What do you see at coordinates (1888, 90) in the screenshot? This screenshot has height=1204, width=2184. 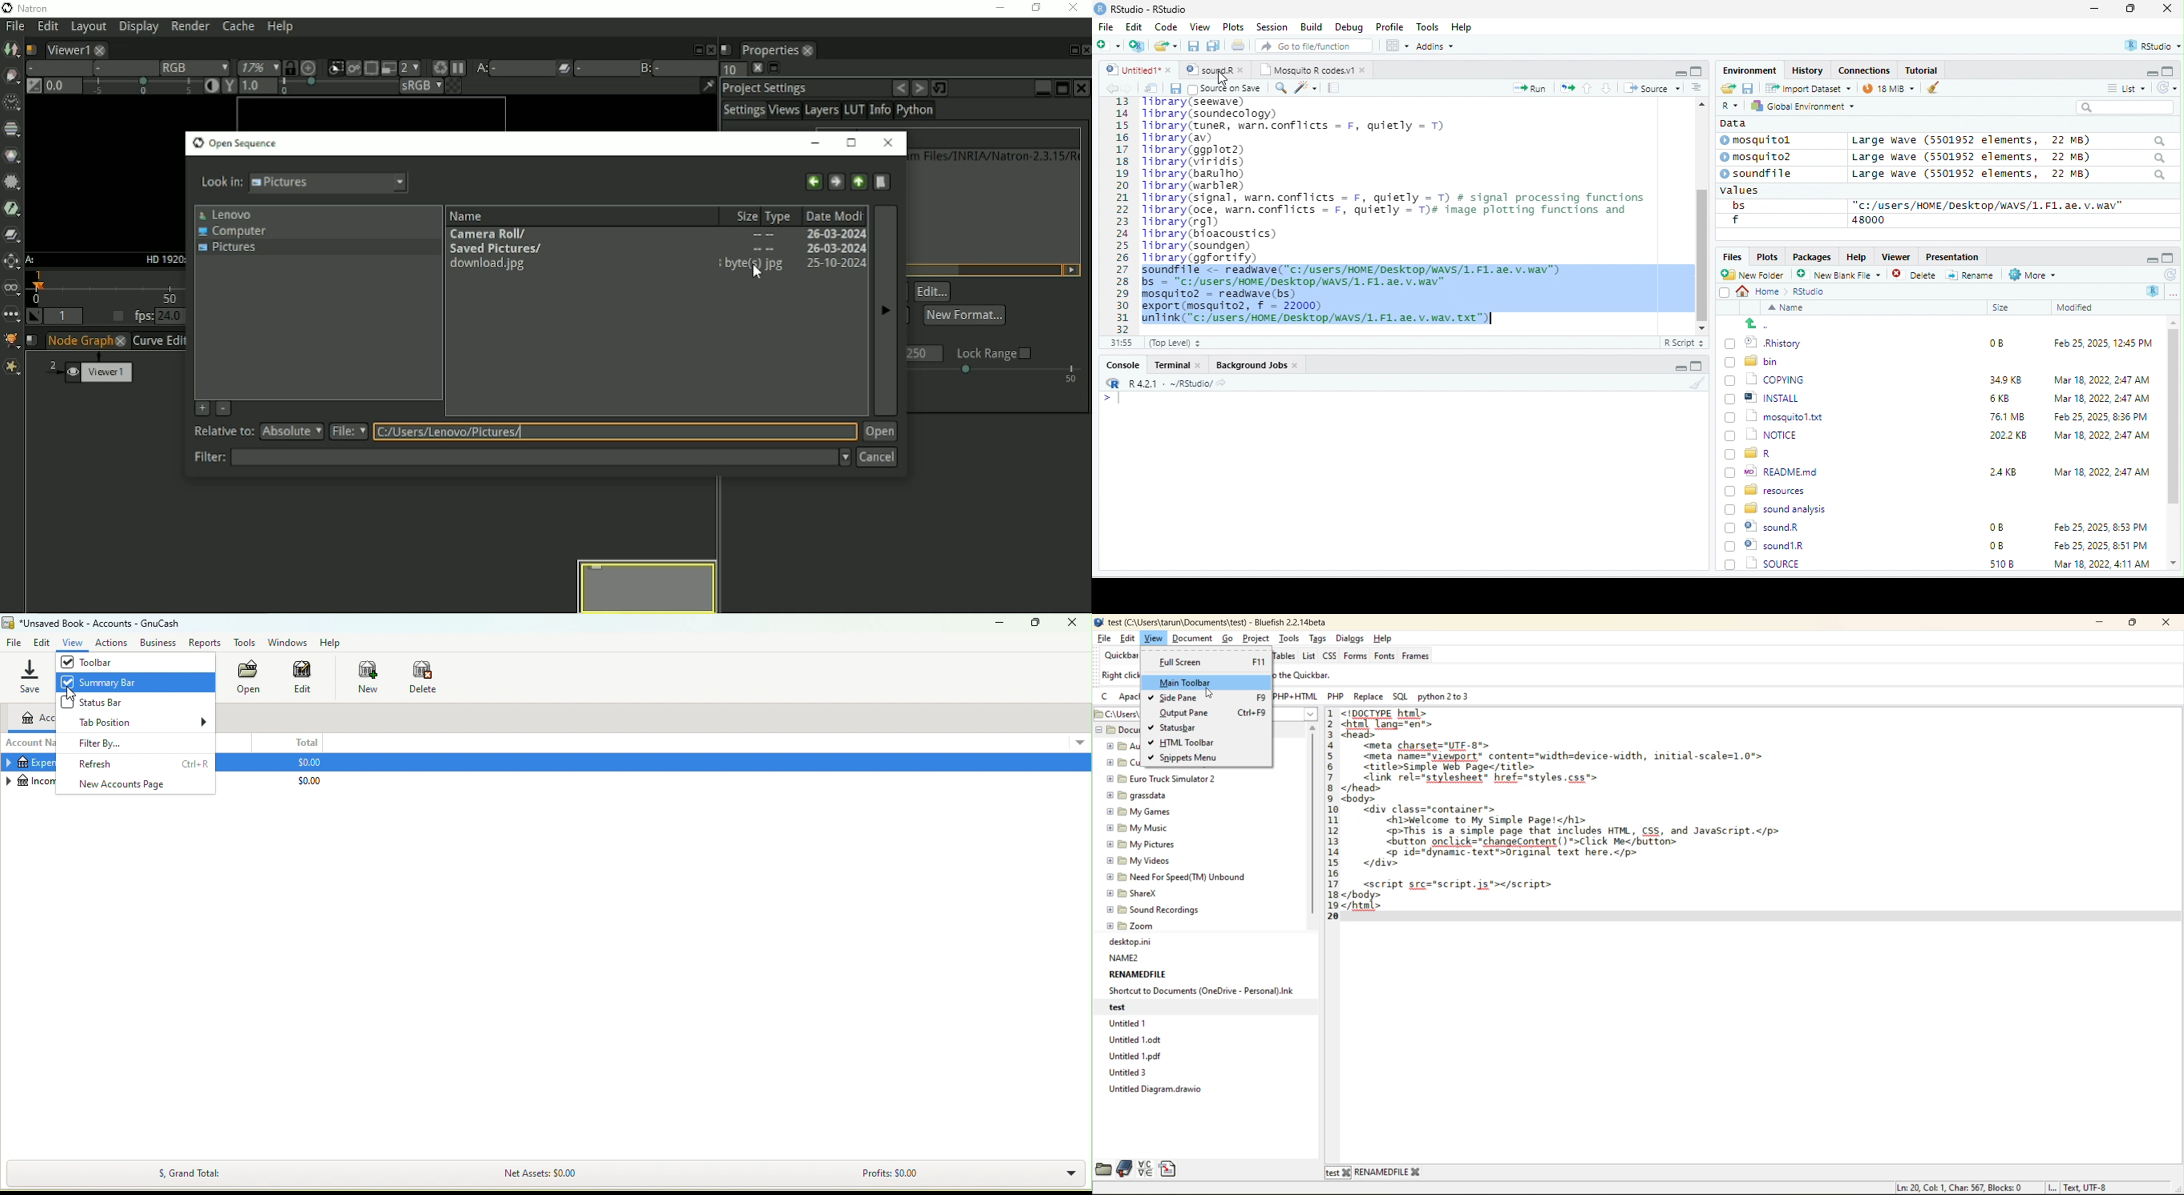 I see `9 mb` at bounding box center [1888, 90].